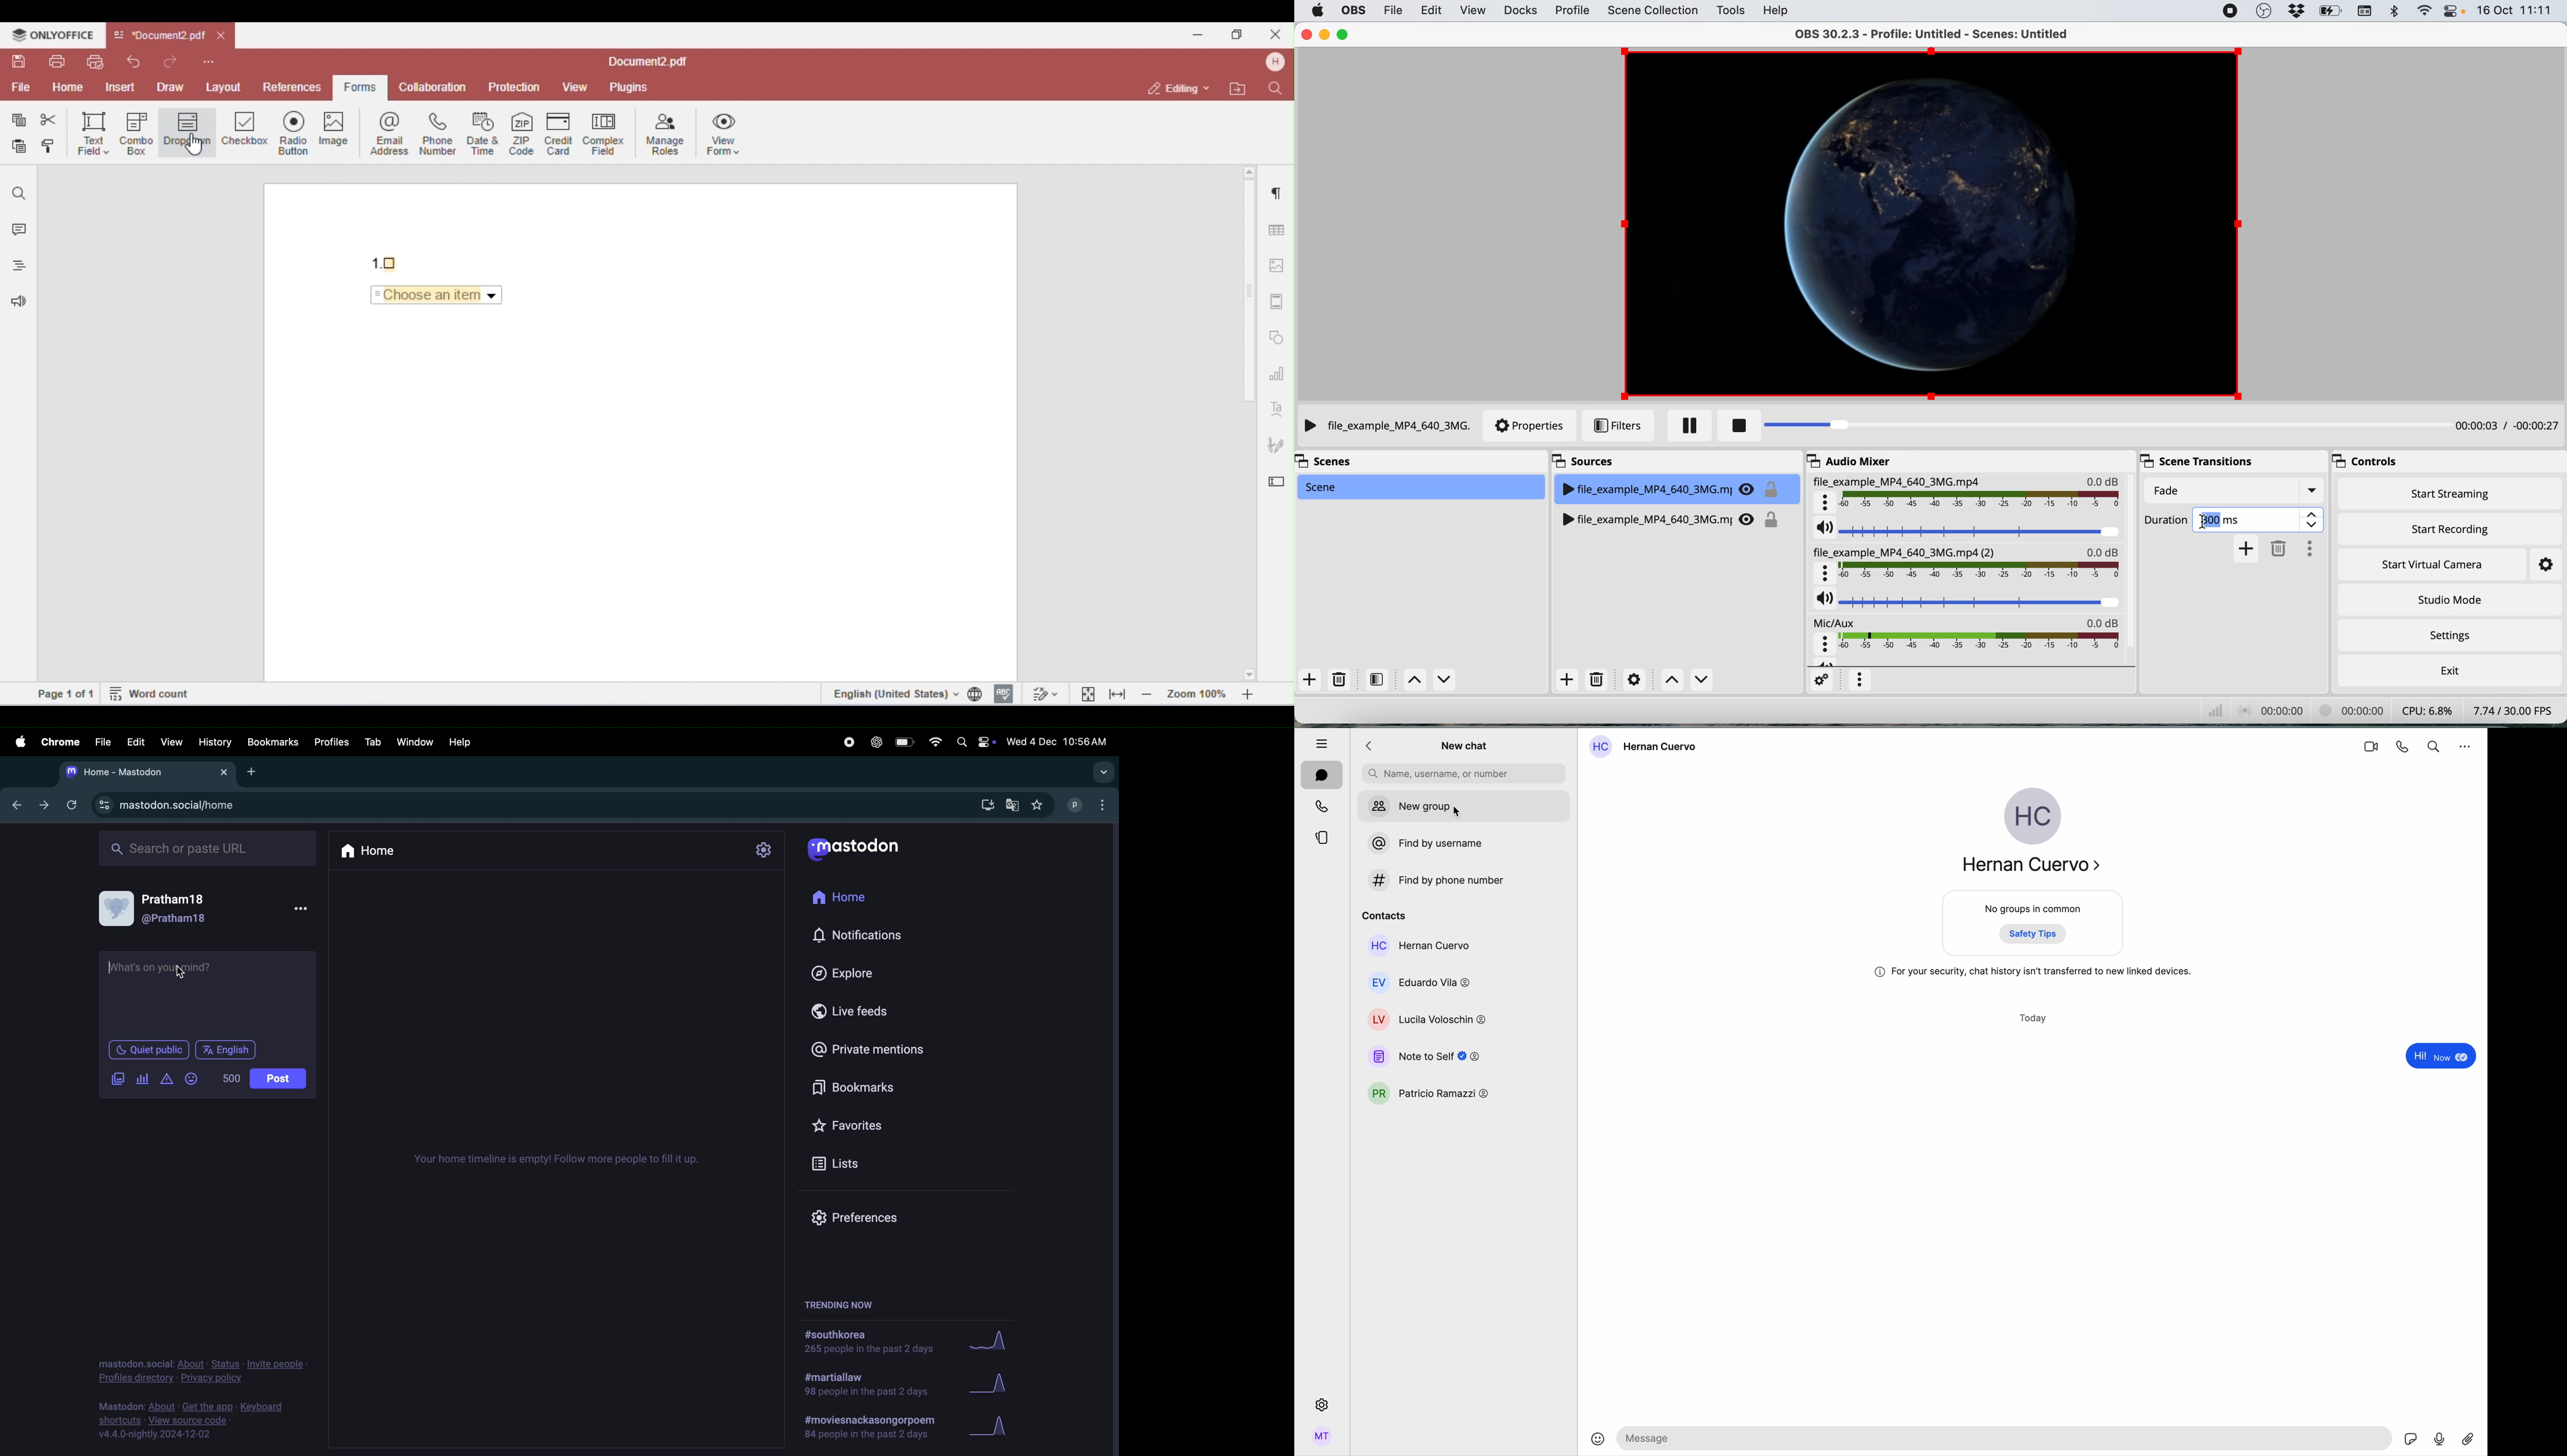 The height and width of the screenshot is (1456, 2576). Describe the element at coordinates (2516, 11) in the screenshot. I see `date and time` at that location.